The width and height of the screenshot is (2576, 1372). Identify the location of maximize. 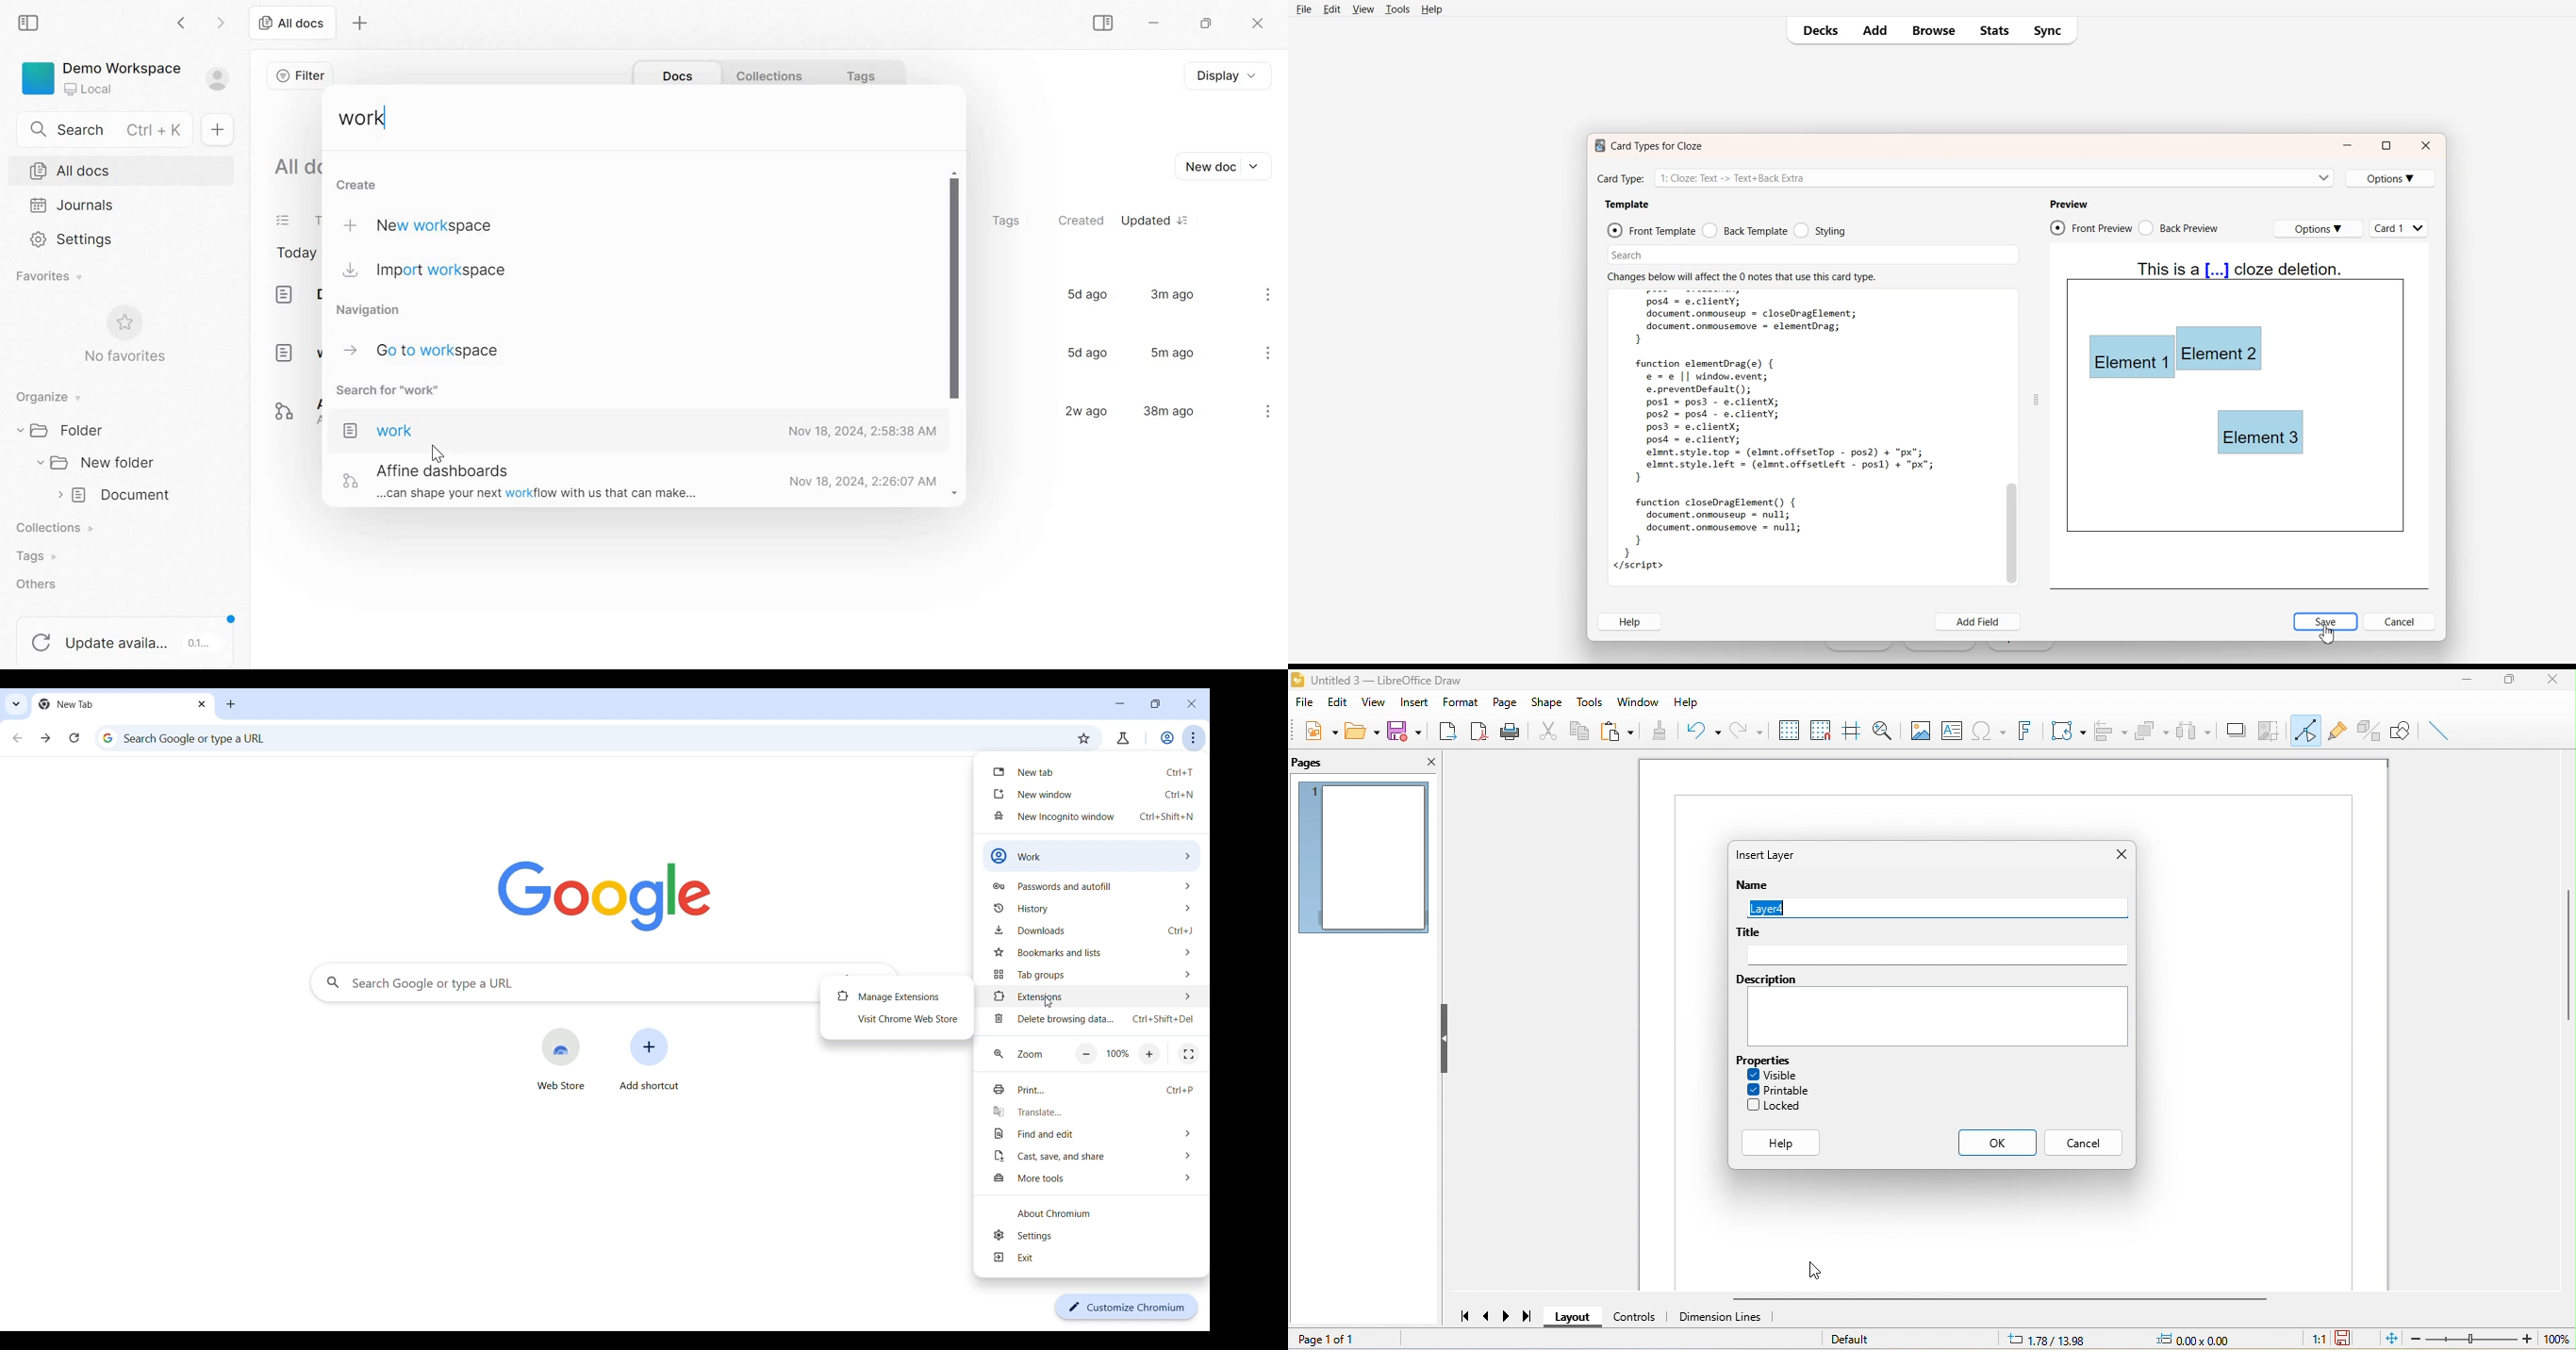
(2512, 680).